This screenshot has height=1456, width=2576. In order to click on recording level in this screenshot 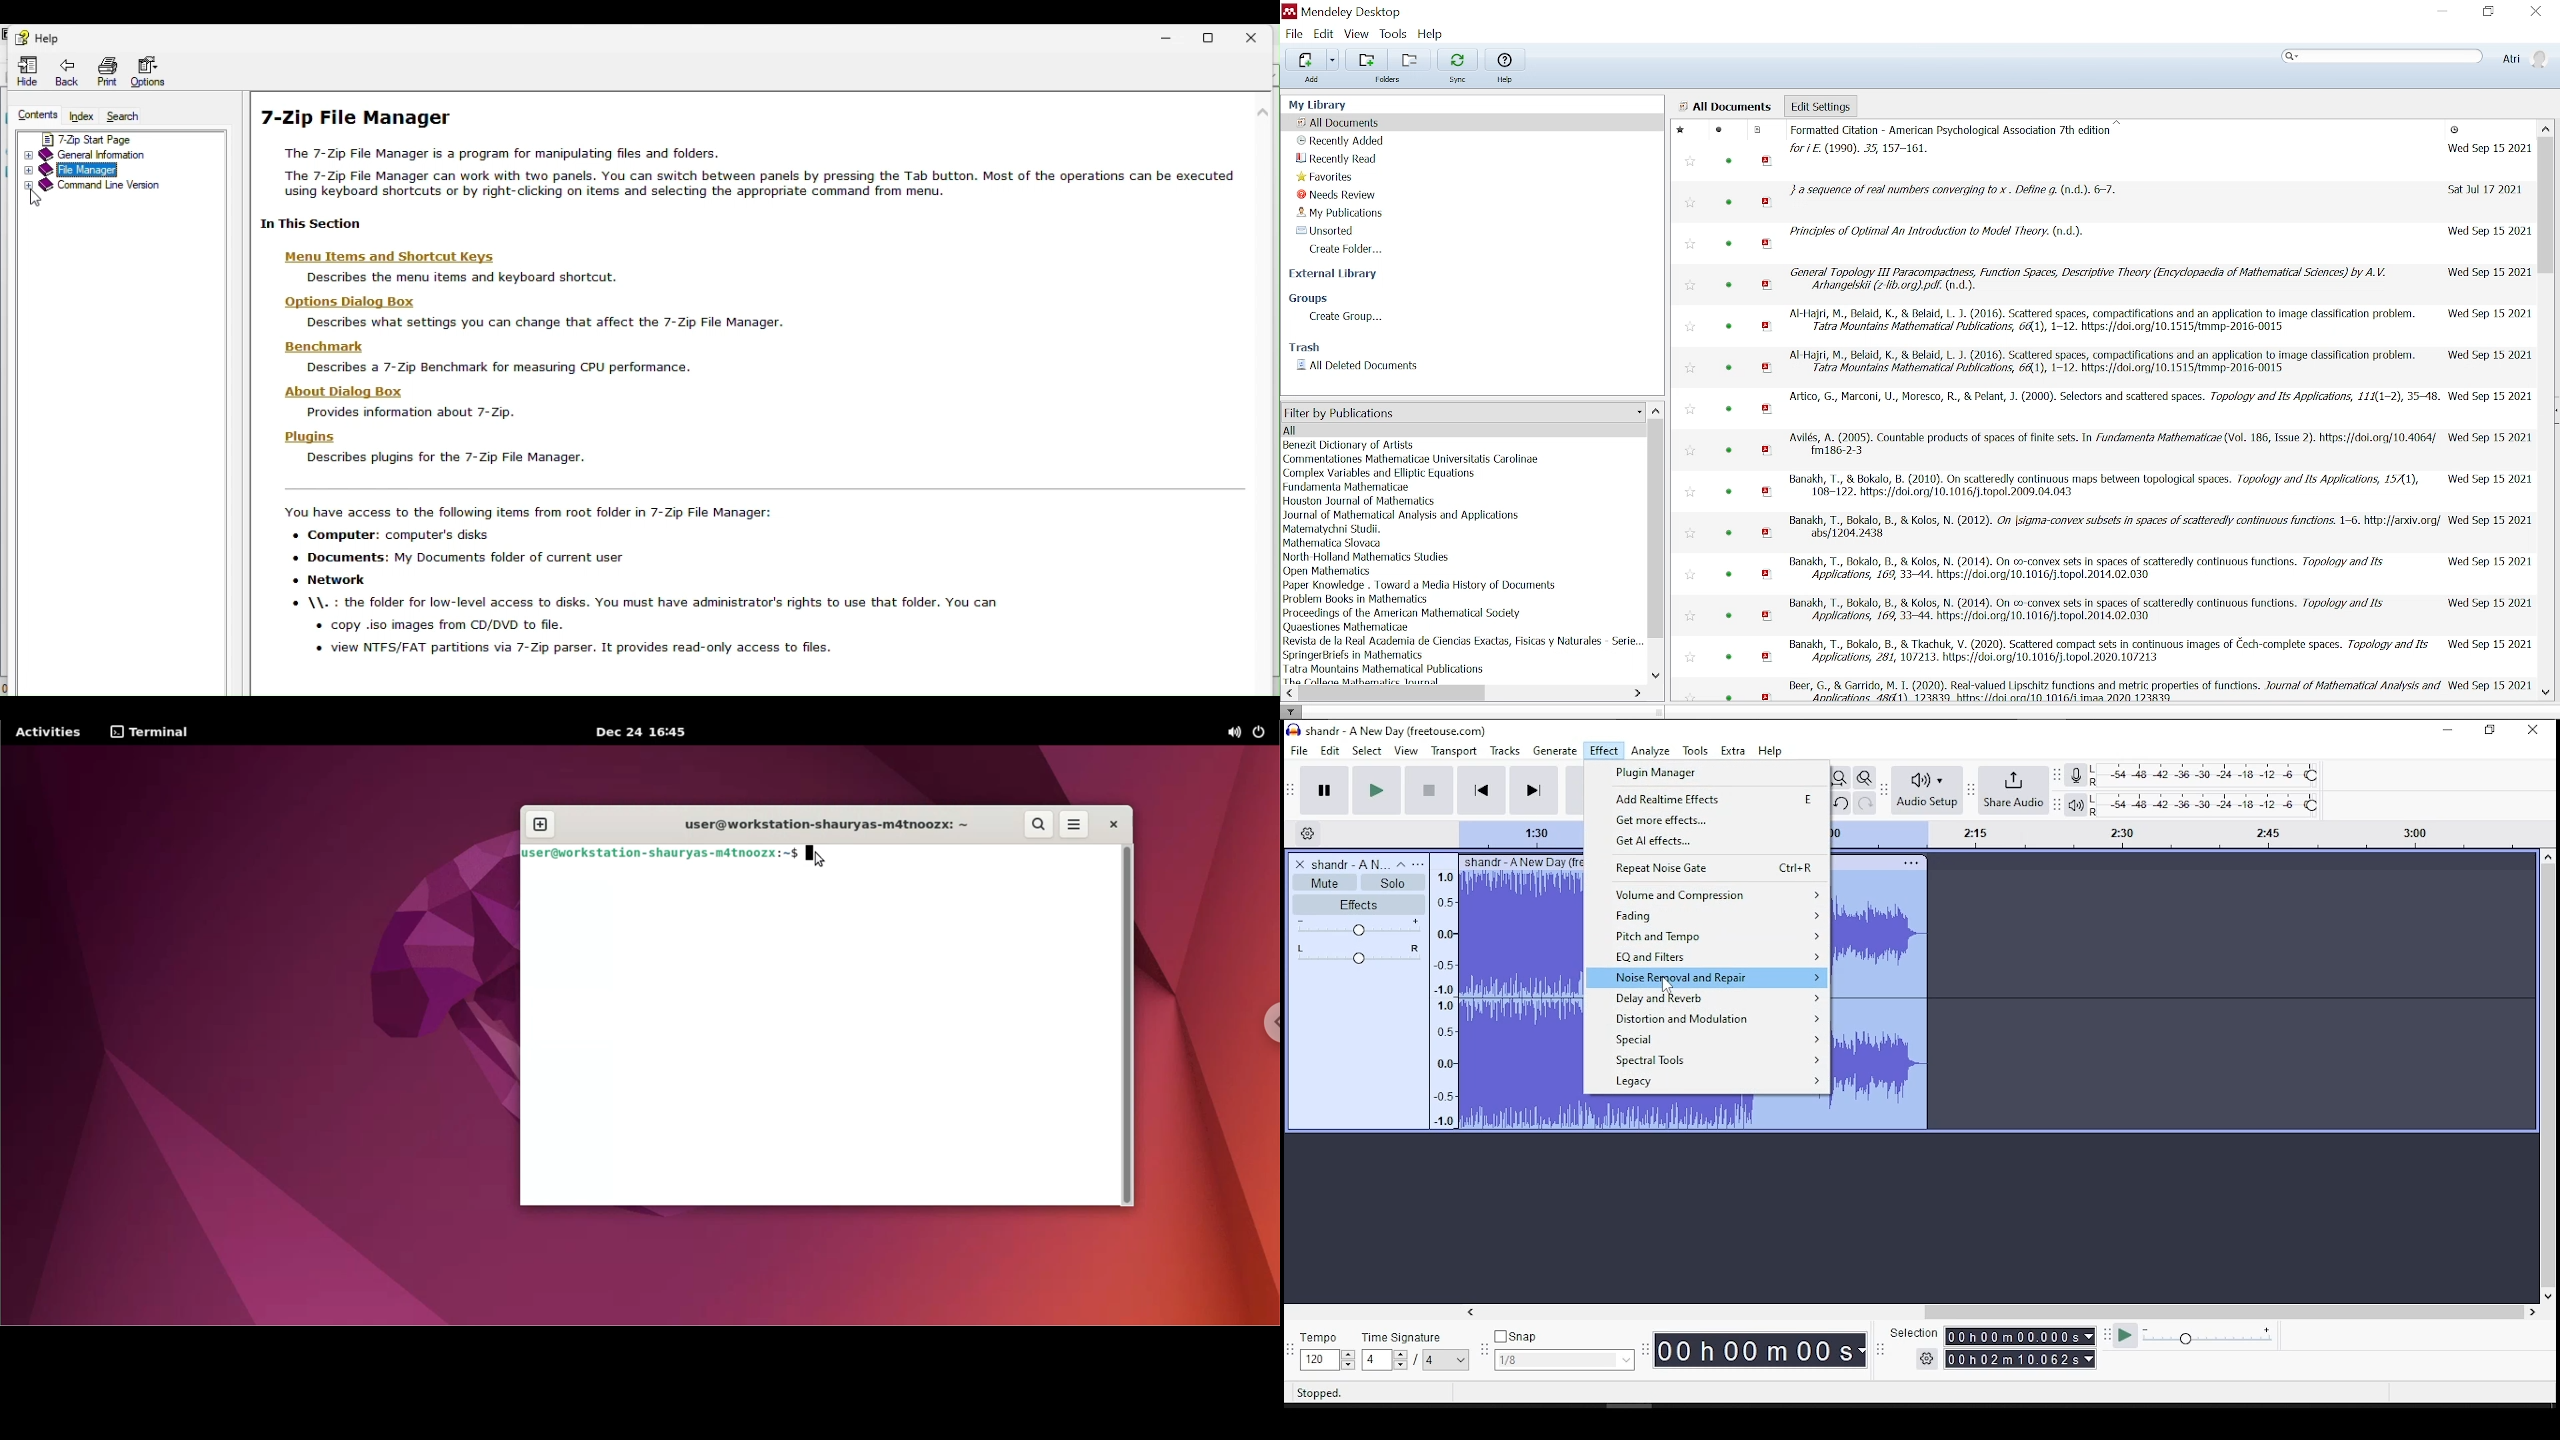, I will do `click(2206, 775)`.